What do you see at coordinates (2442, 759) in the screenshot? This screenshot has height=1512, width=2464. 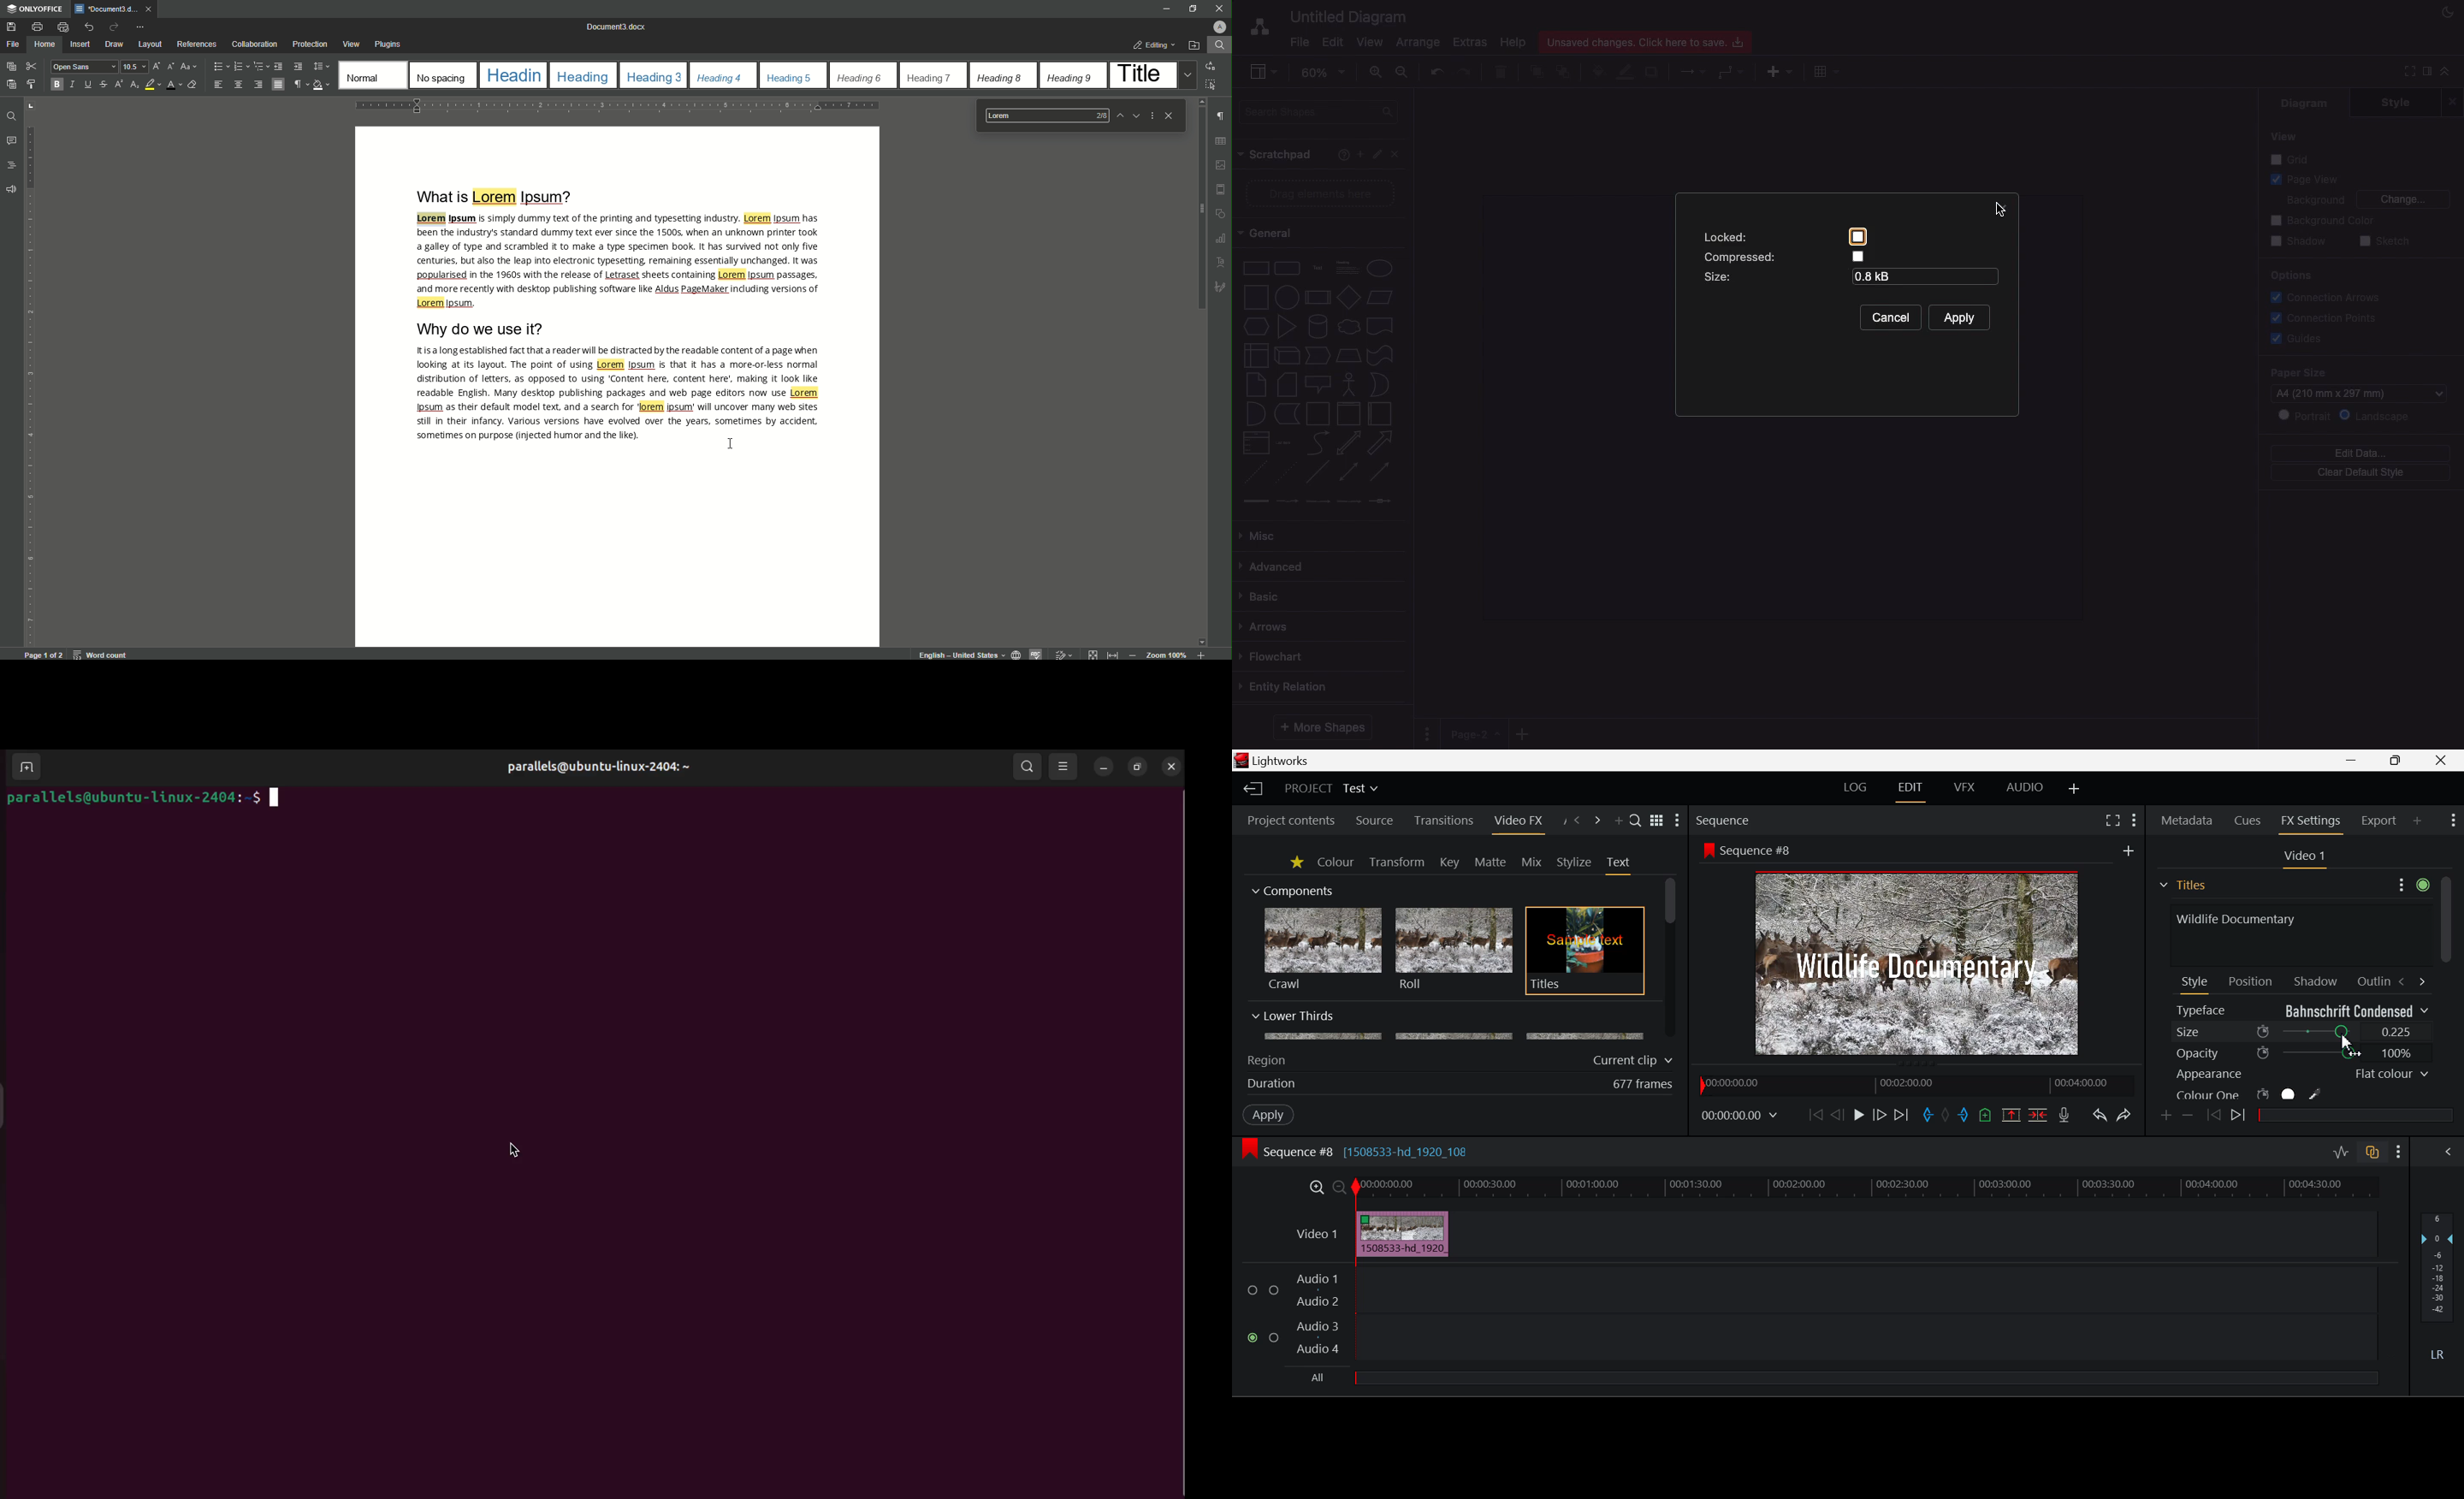 I see `Close` at bounding box center [2442, 759].